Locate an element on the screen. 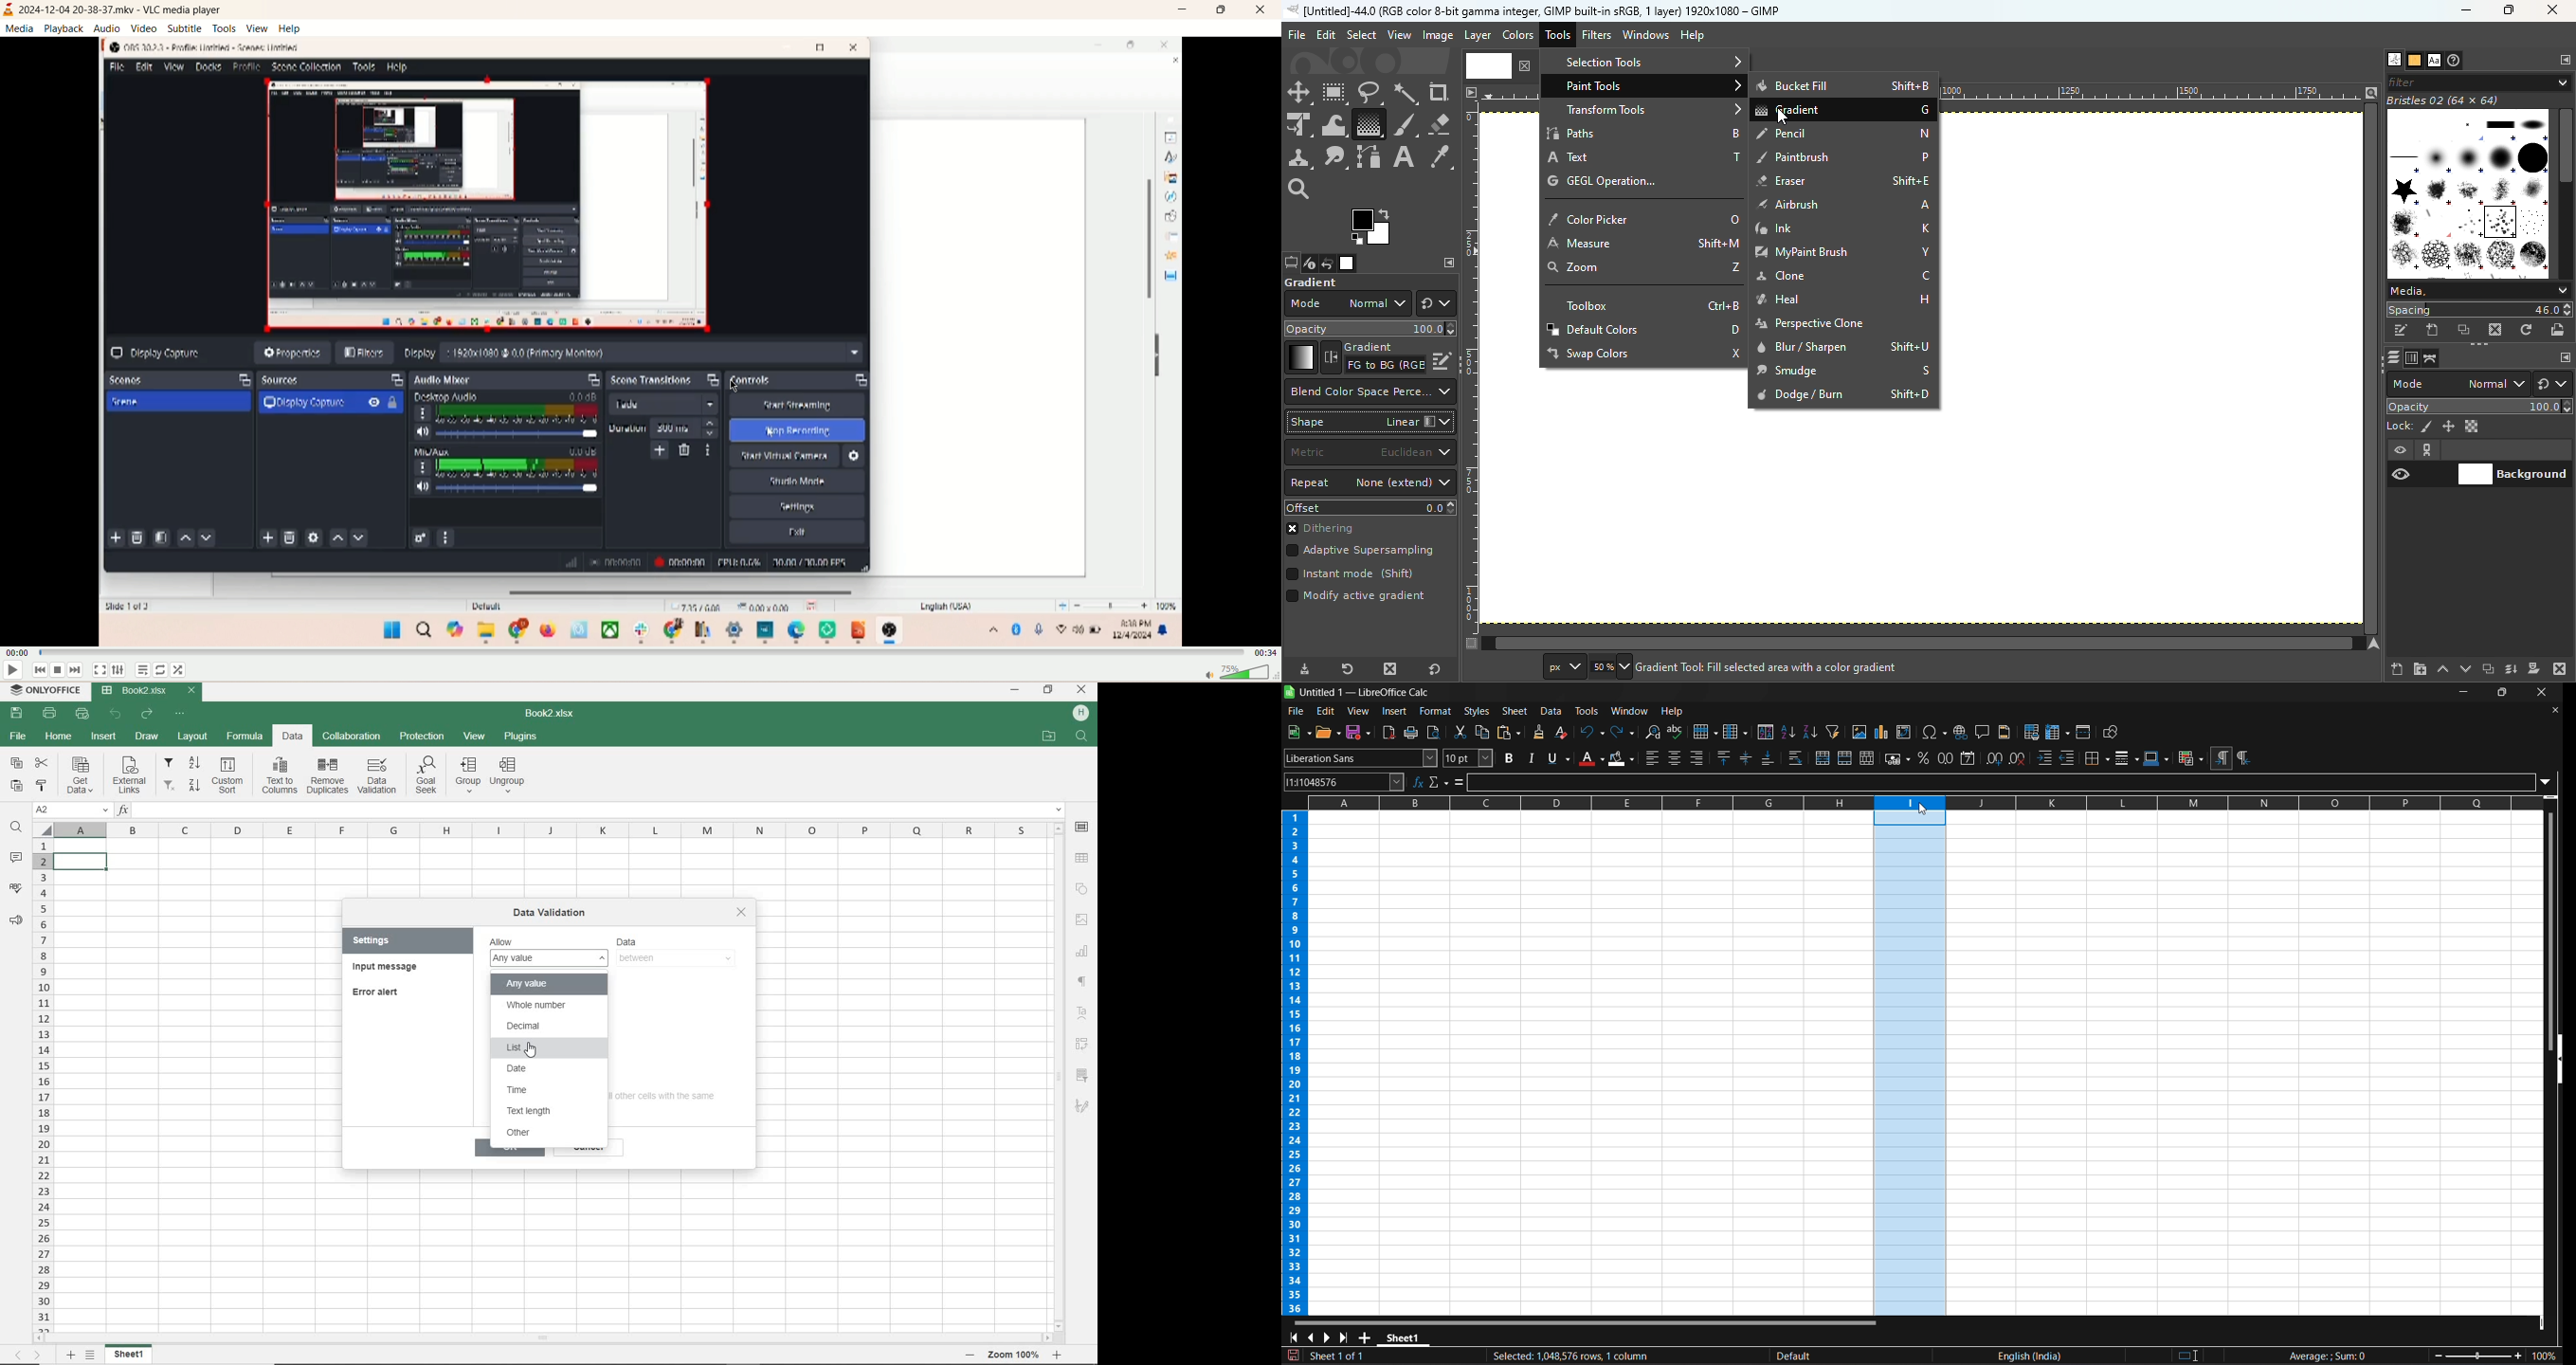 Image resolution: width=2576 pixels, height=1372 pixels. Tools is located at coordinates (1560, 37).